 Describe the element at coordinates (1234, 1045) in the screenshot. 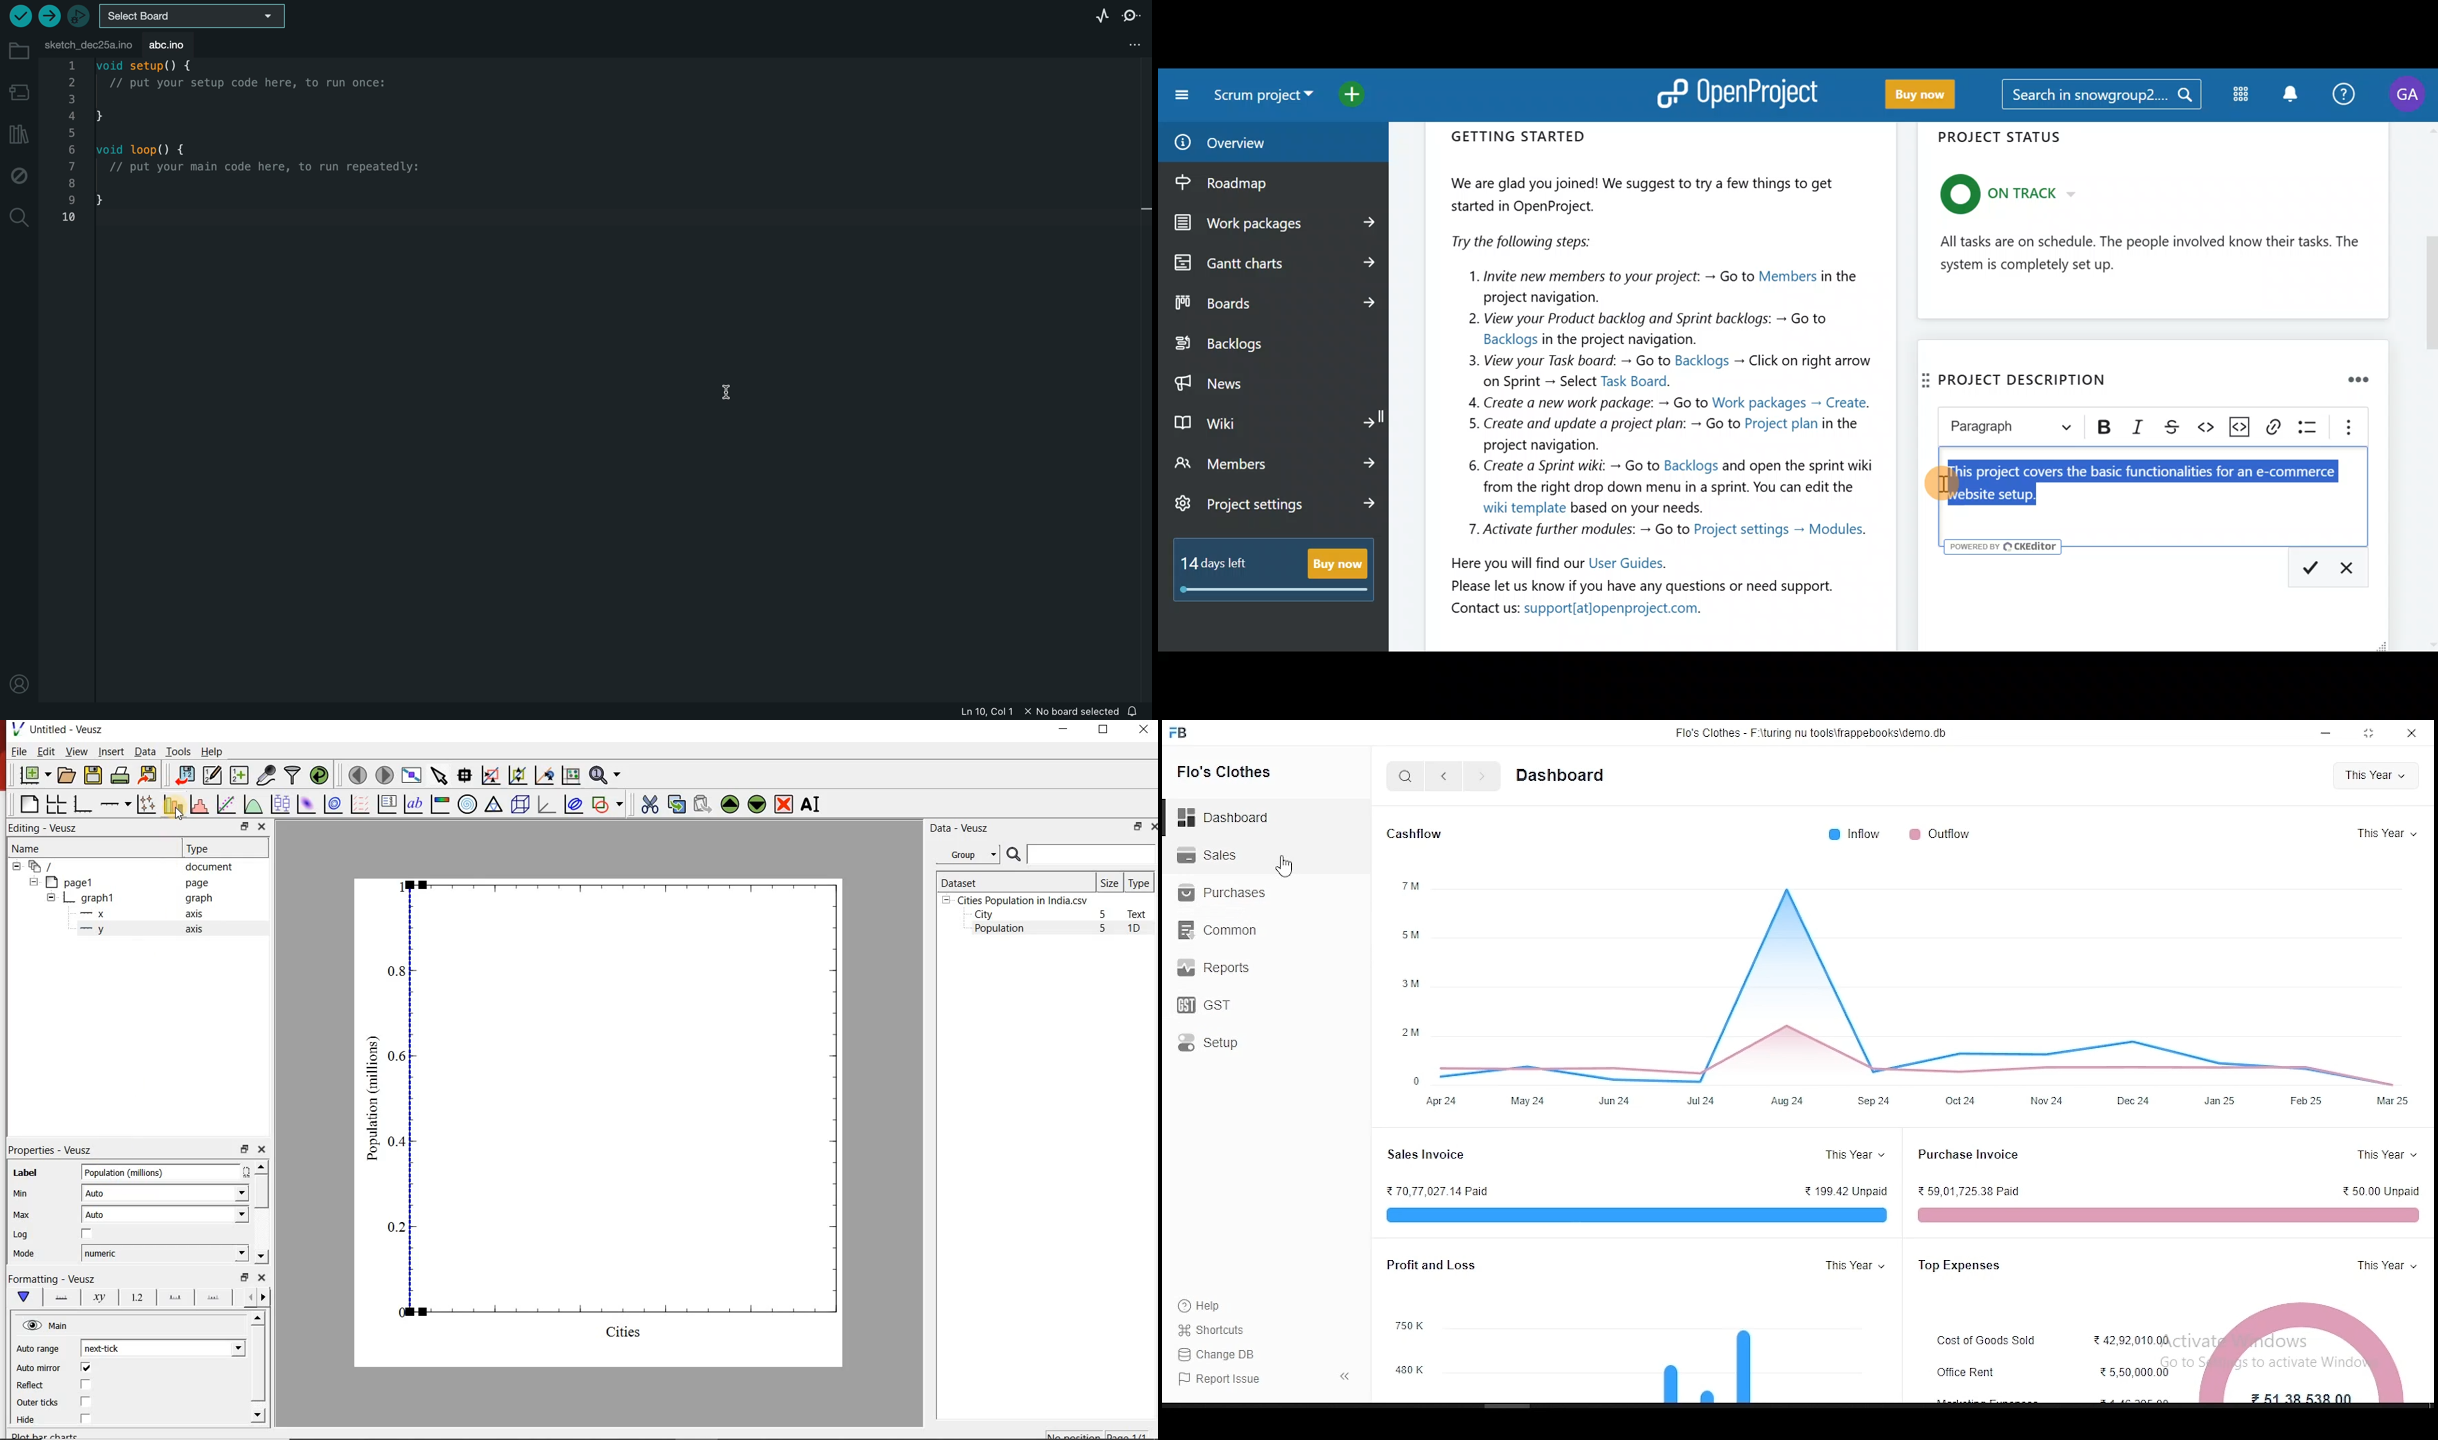

I see `setup` at that location.